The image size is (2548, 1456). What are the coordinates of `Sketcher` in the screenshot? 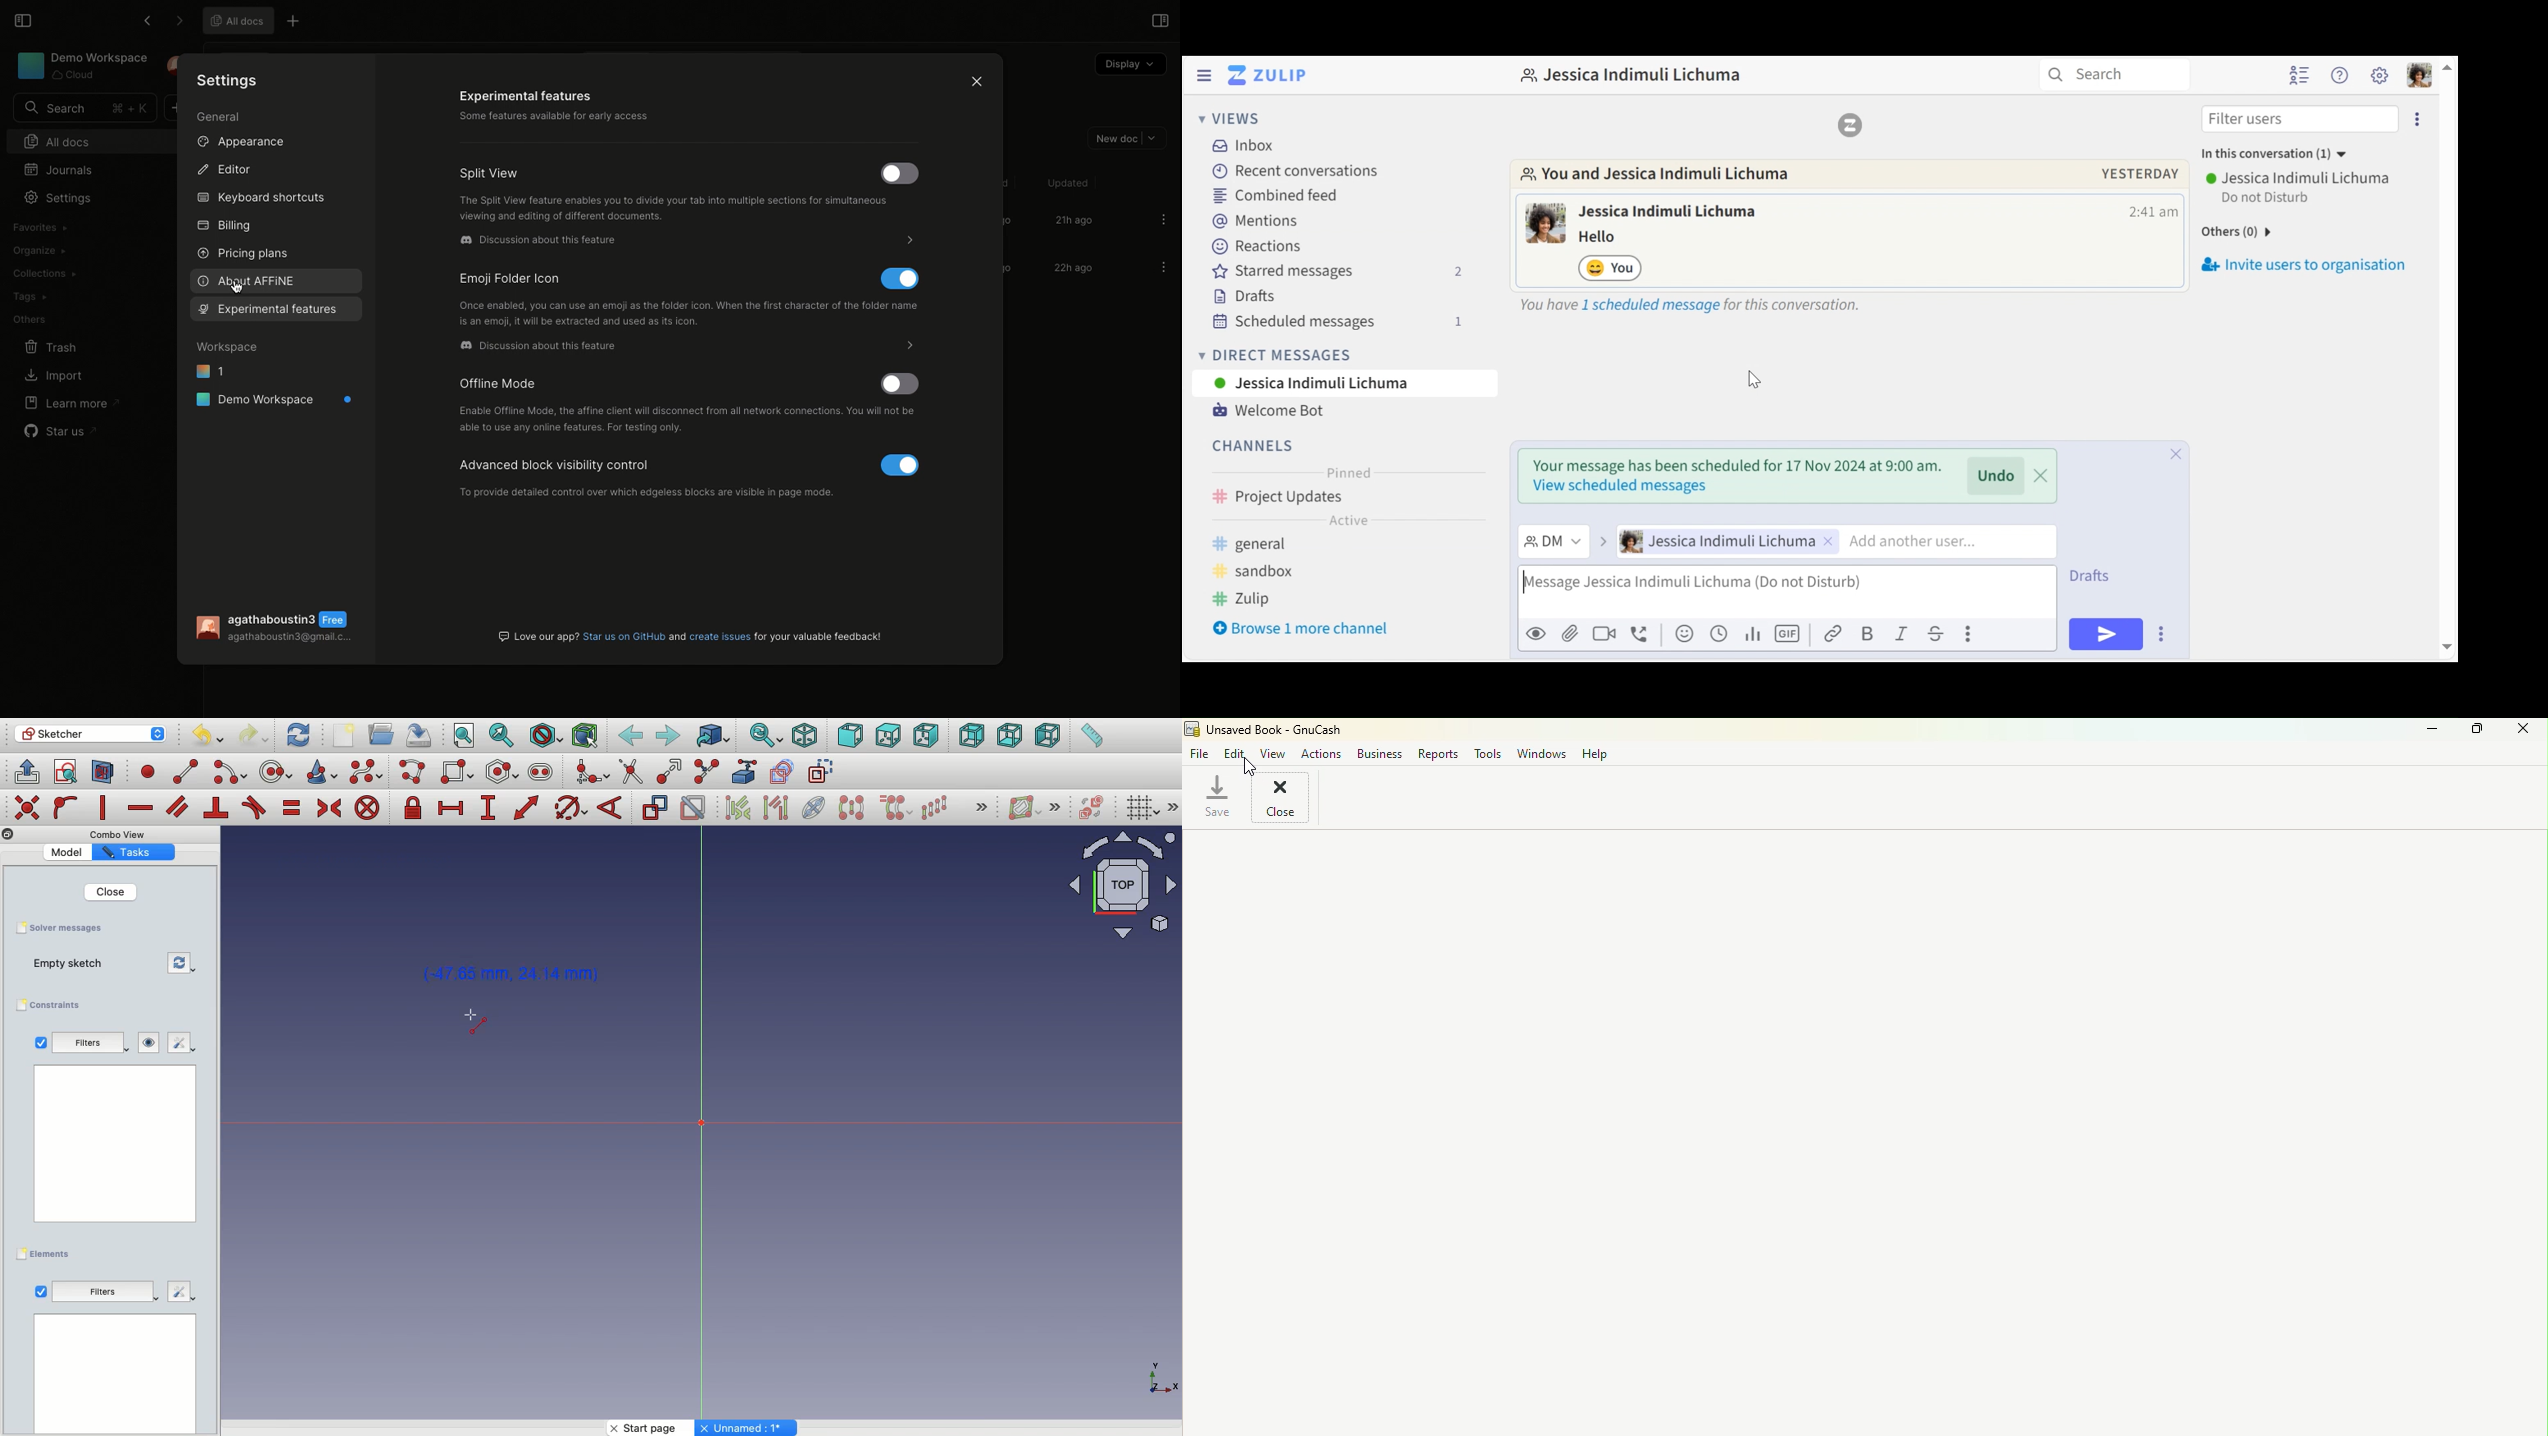 It's located at (91, 734).